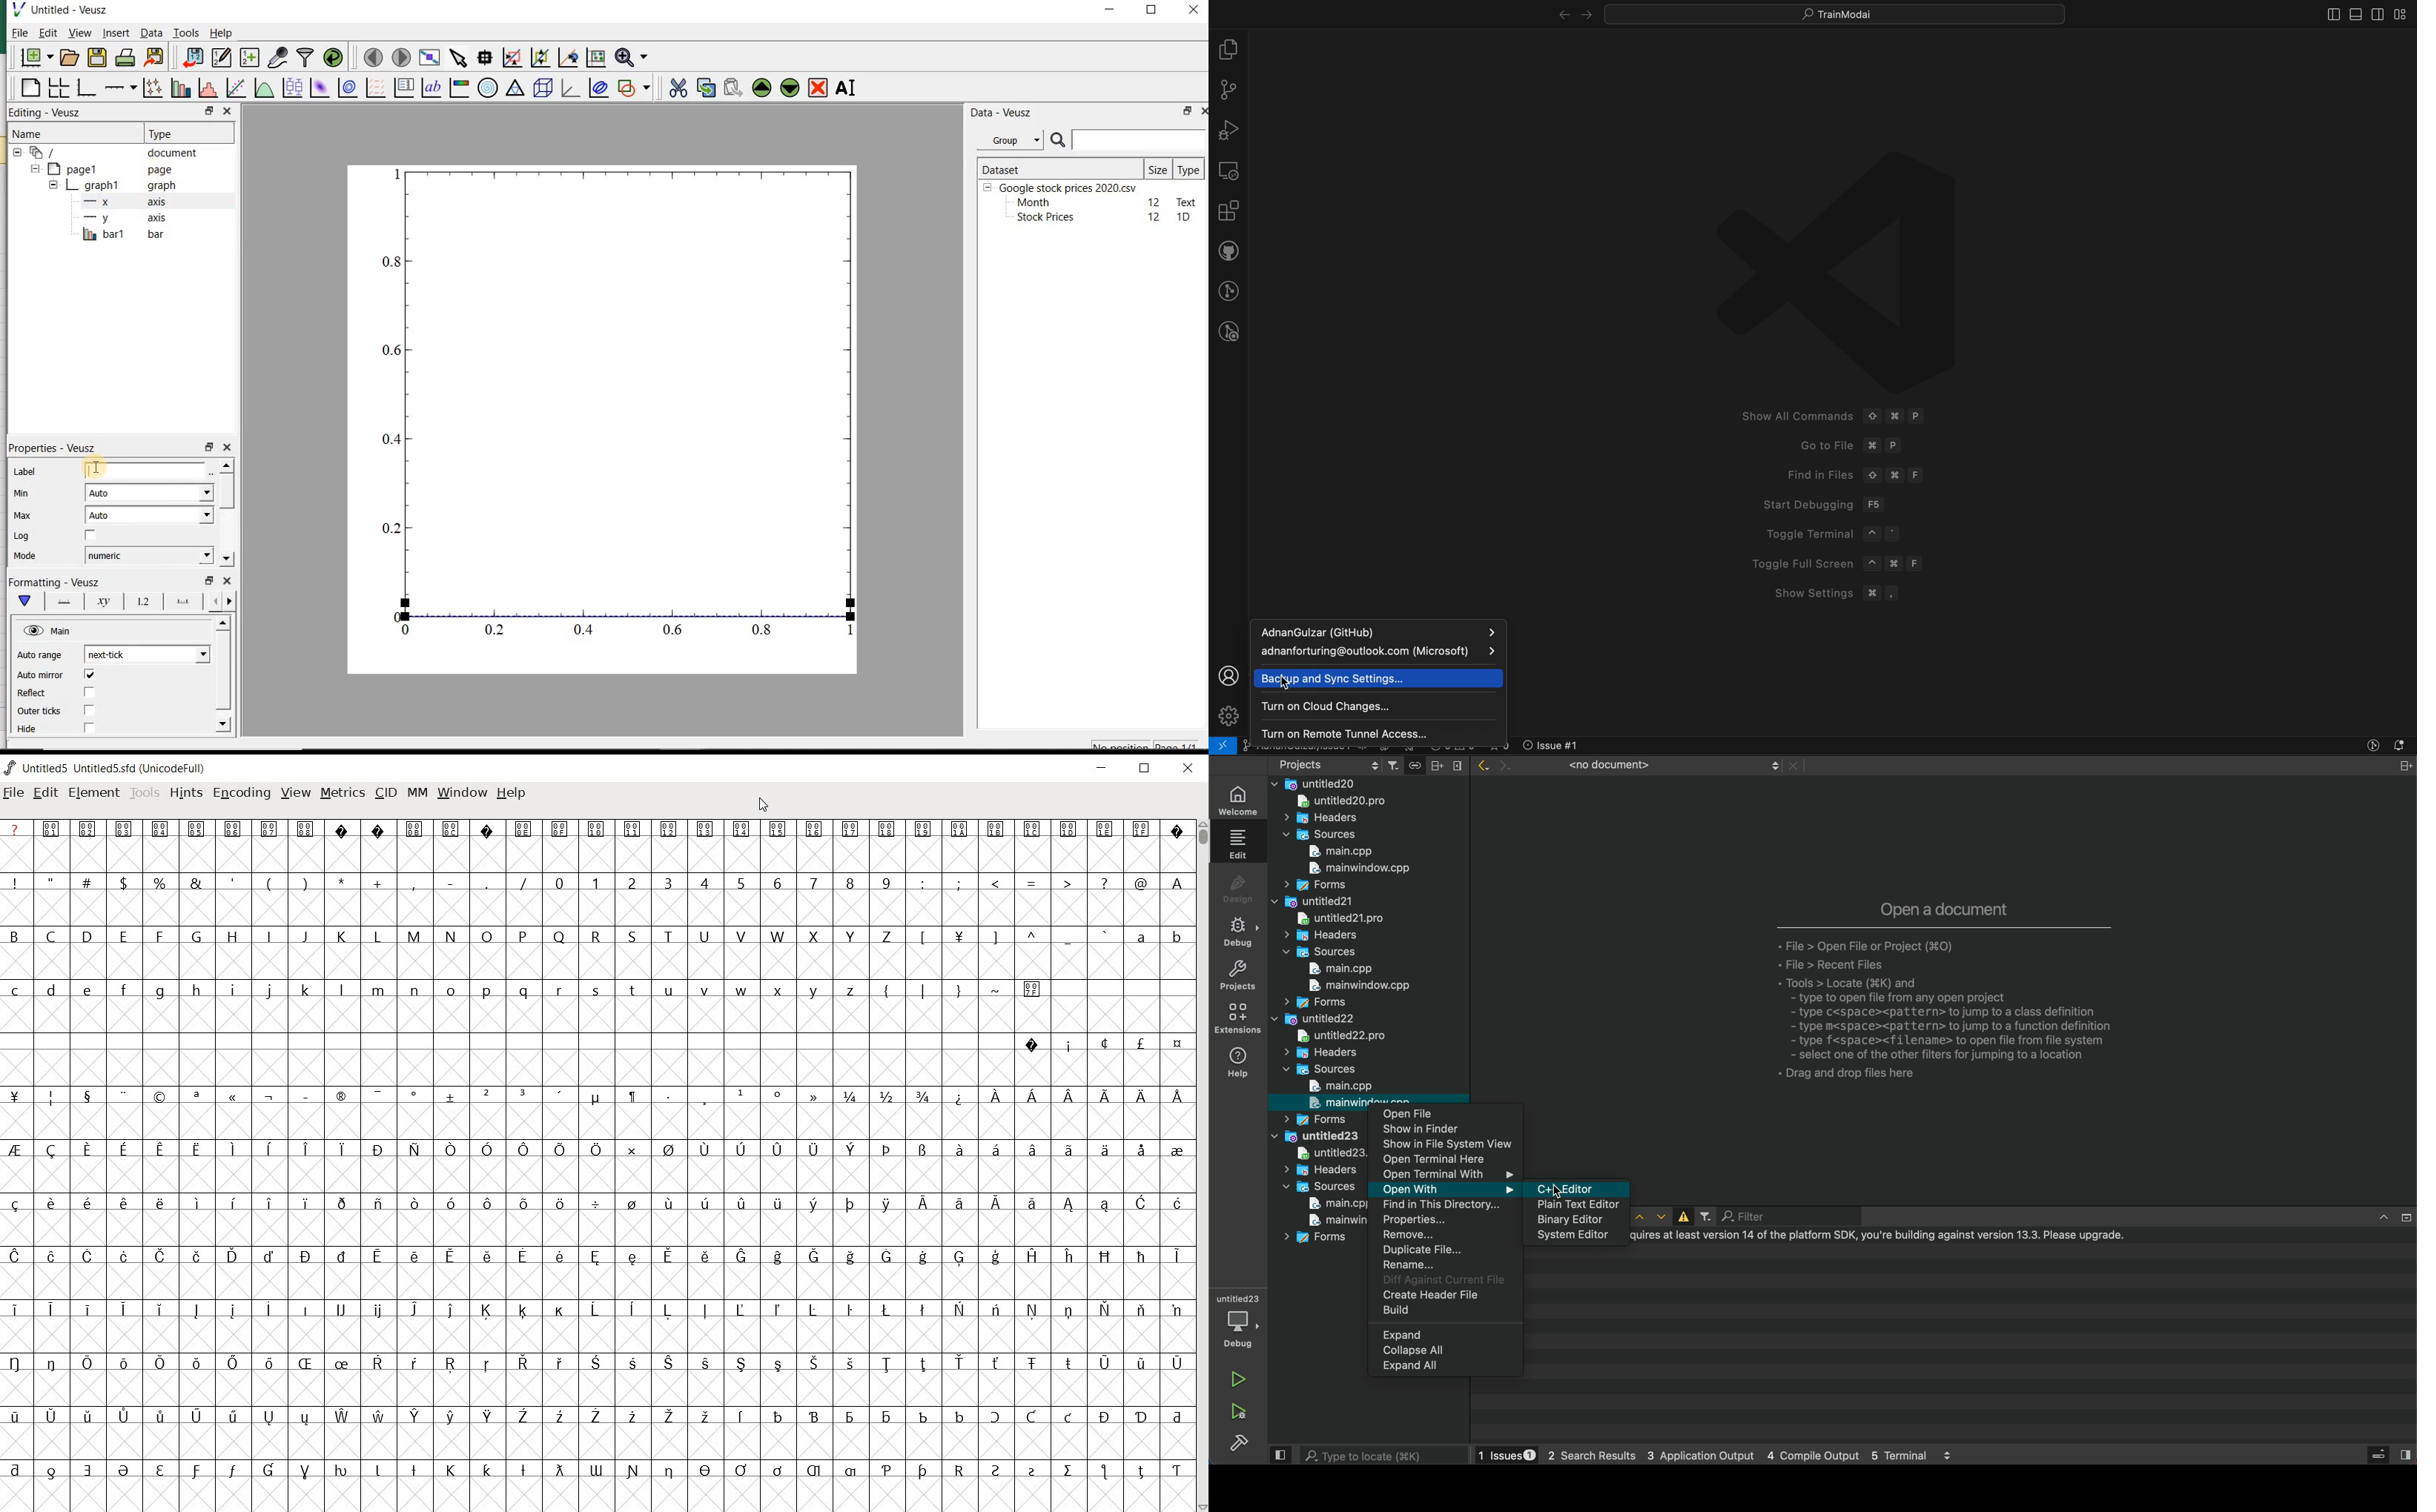  I want to click on Symbol, so click(523, 1206).